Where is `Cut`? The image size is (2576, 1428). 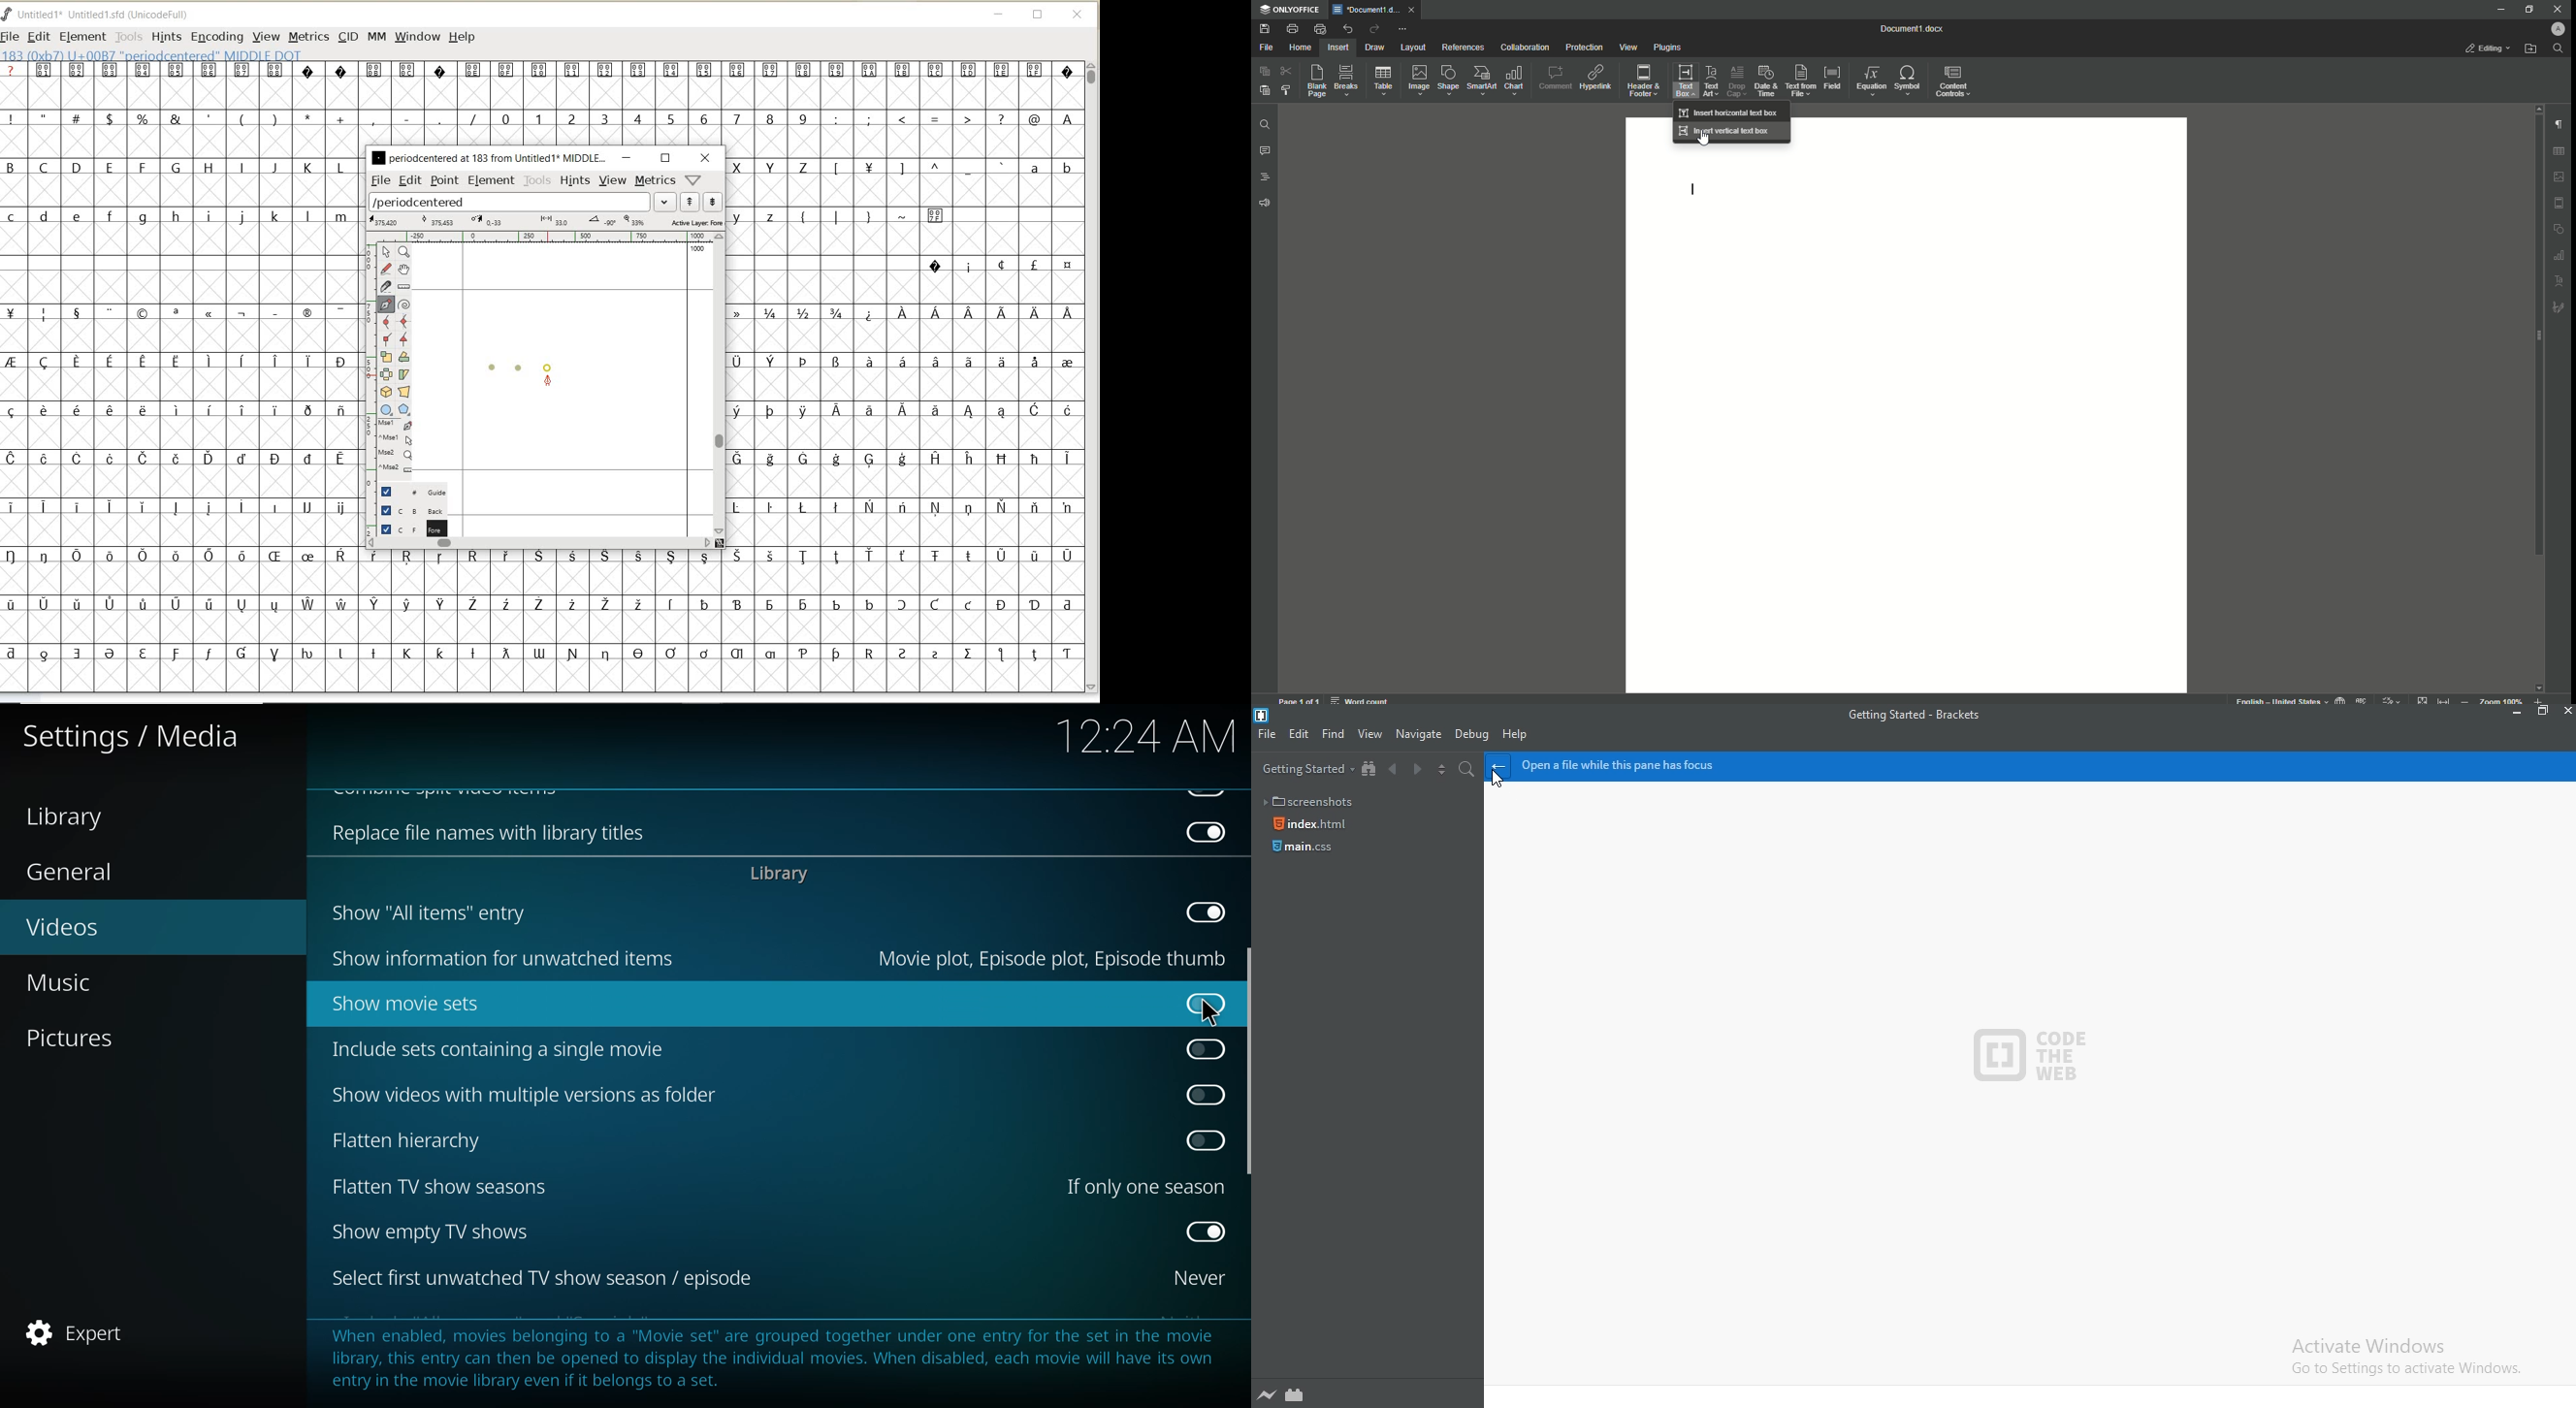
Cut is located at coordinates (1288, 70).